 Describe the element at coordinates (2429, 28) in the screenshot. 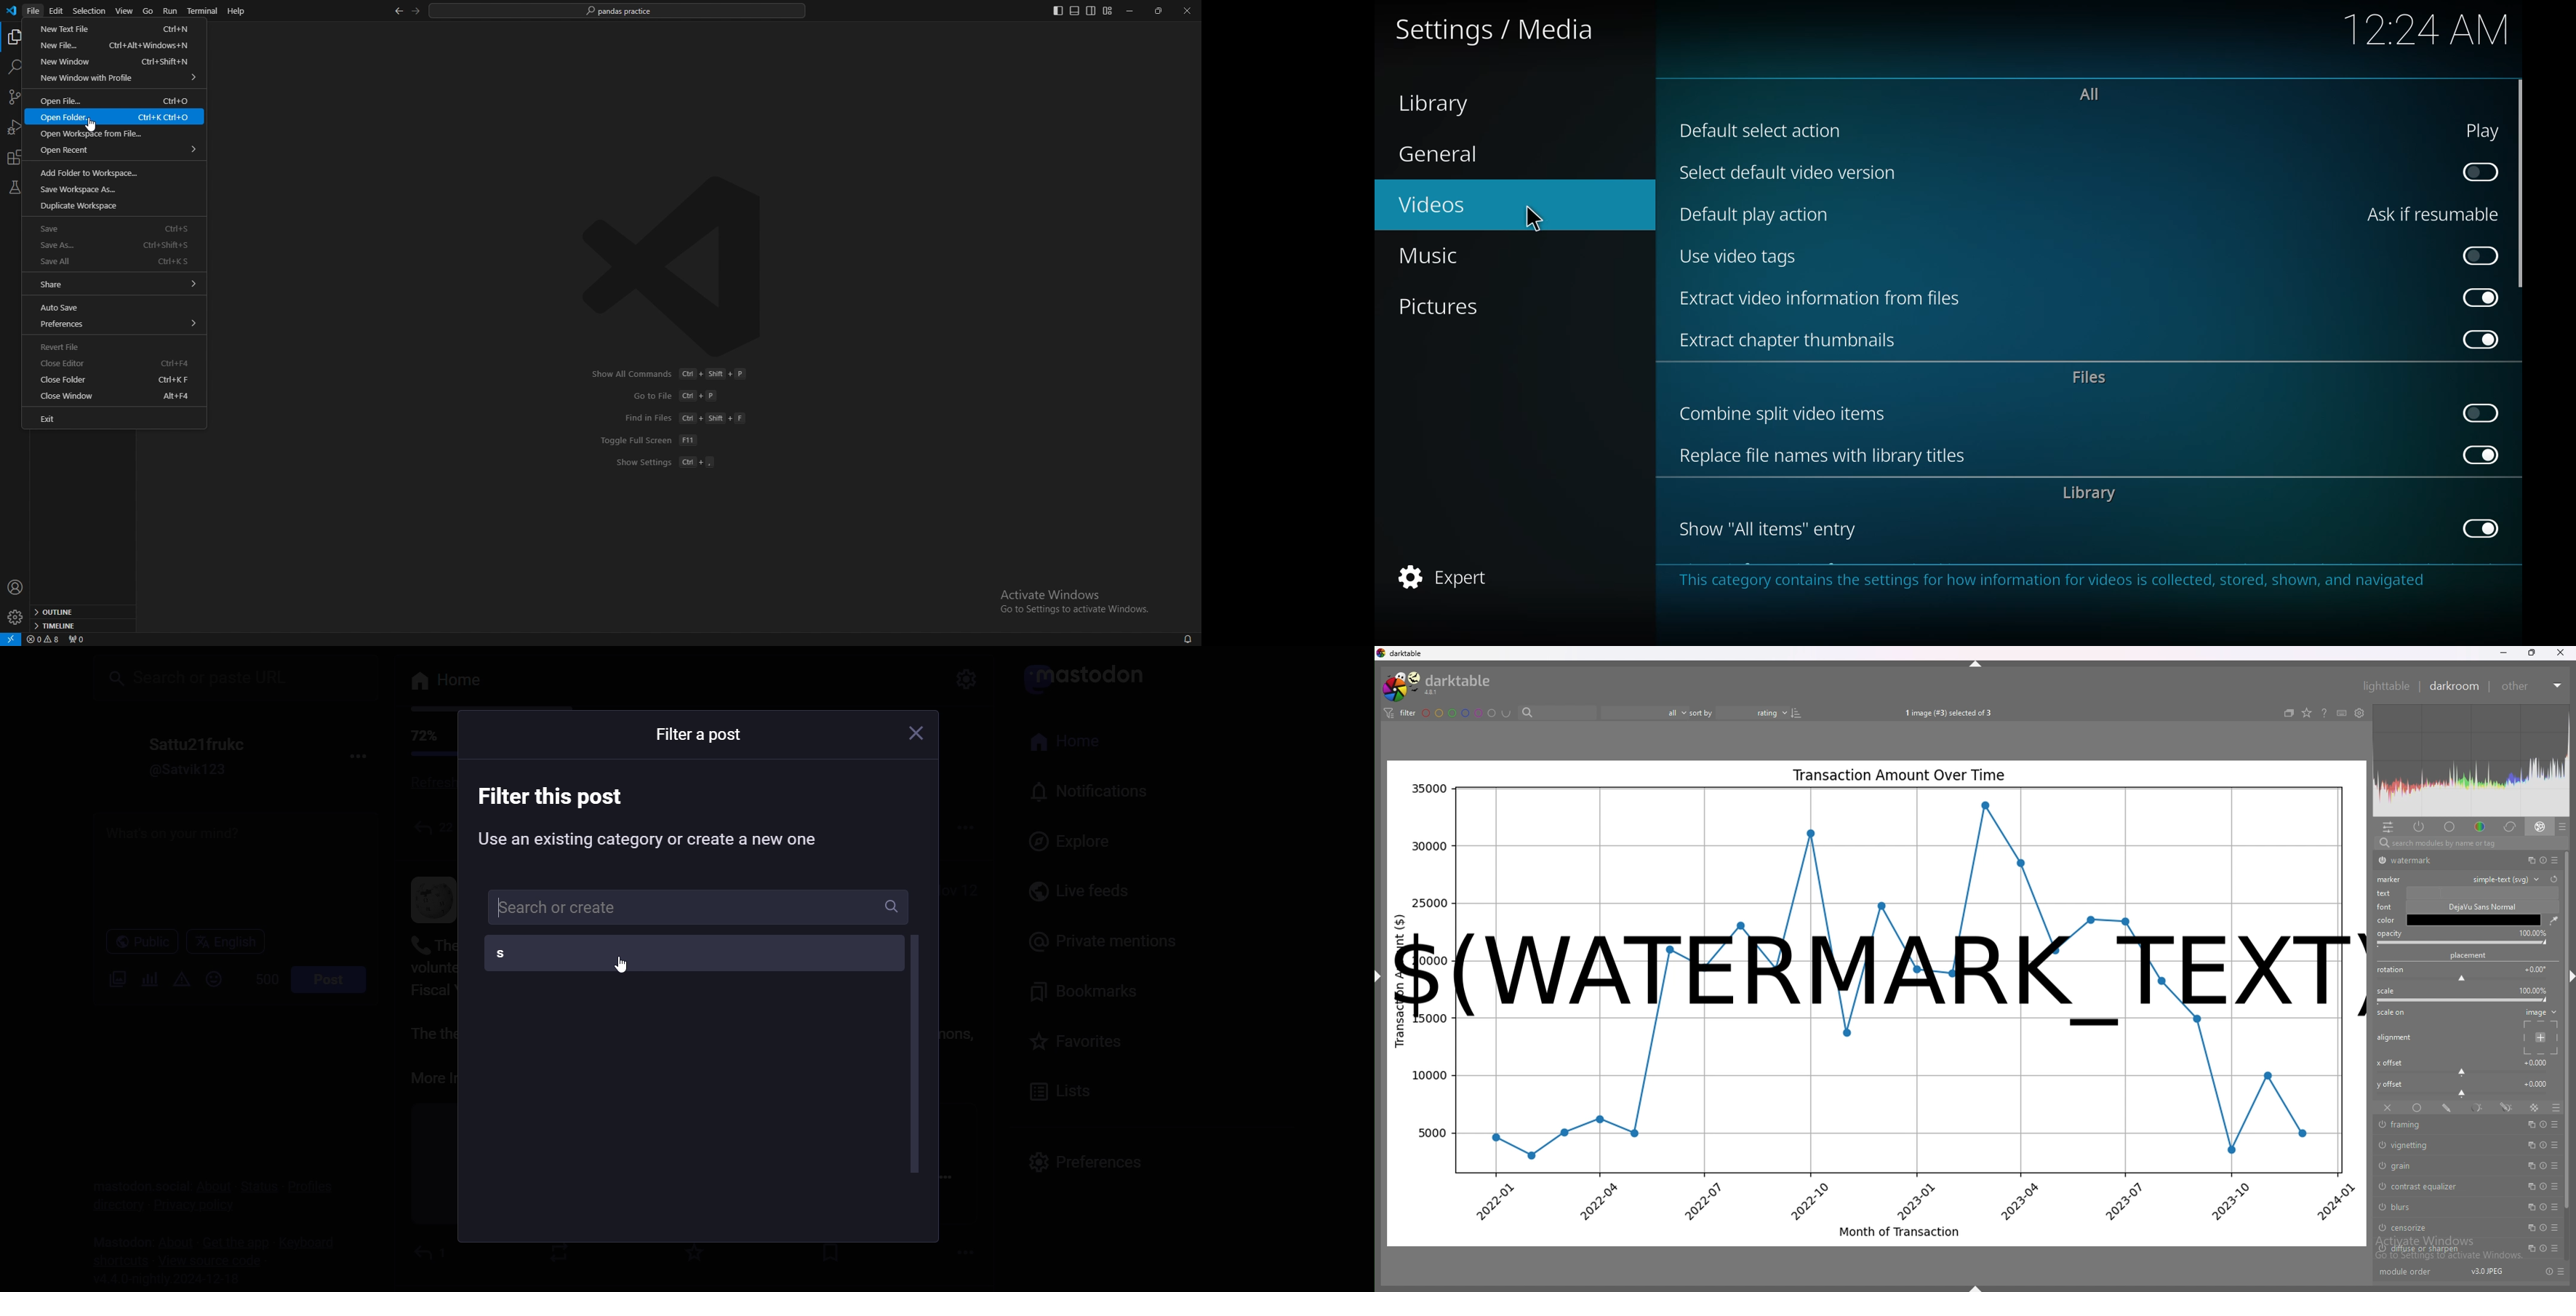

I see `time` at that location.